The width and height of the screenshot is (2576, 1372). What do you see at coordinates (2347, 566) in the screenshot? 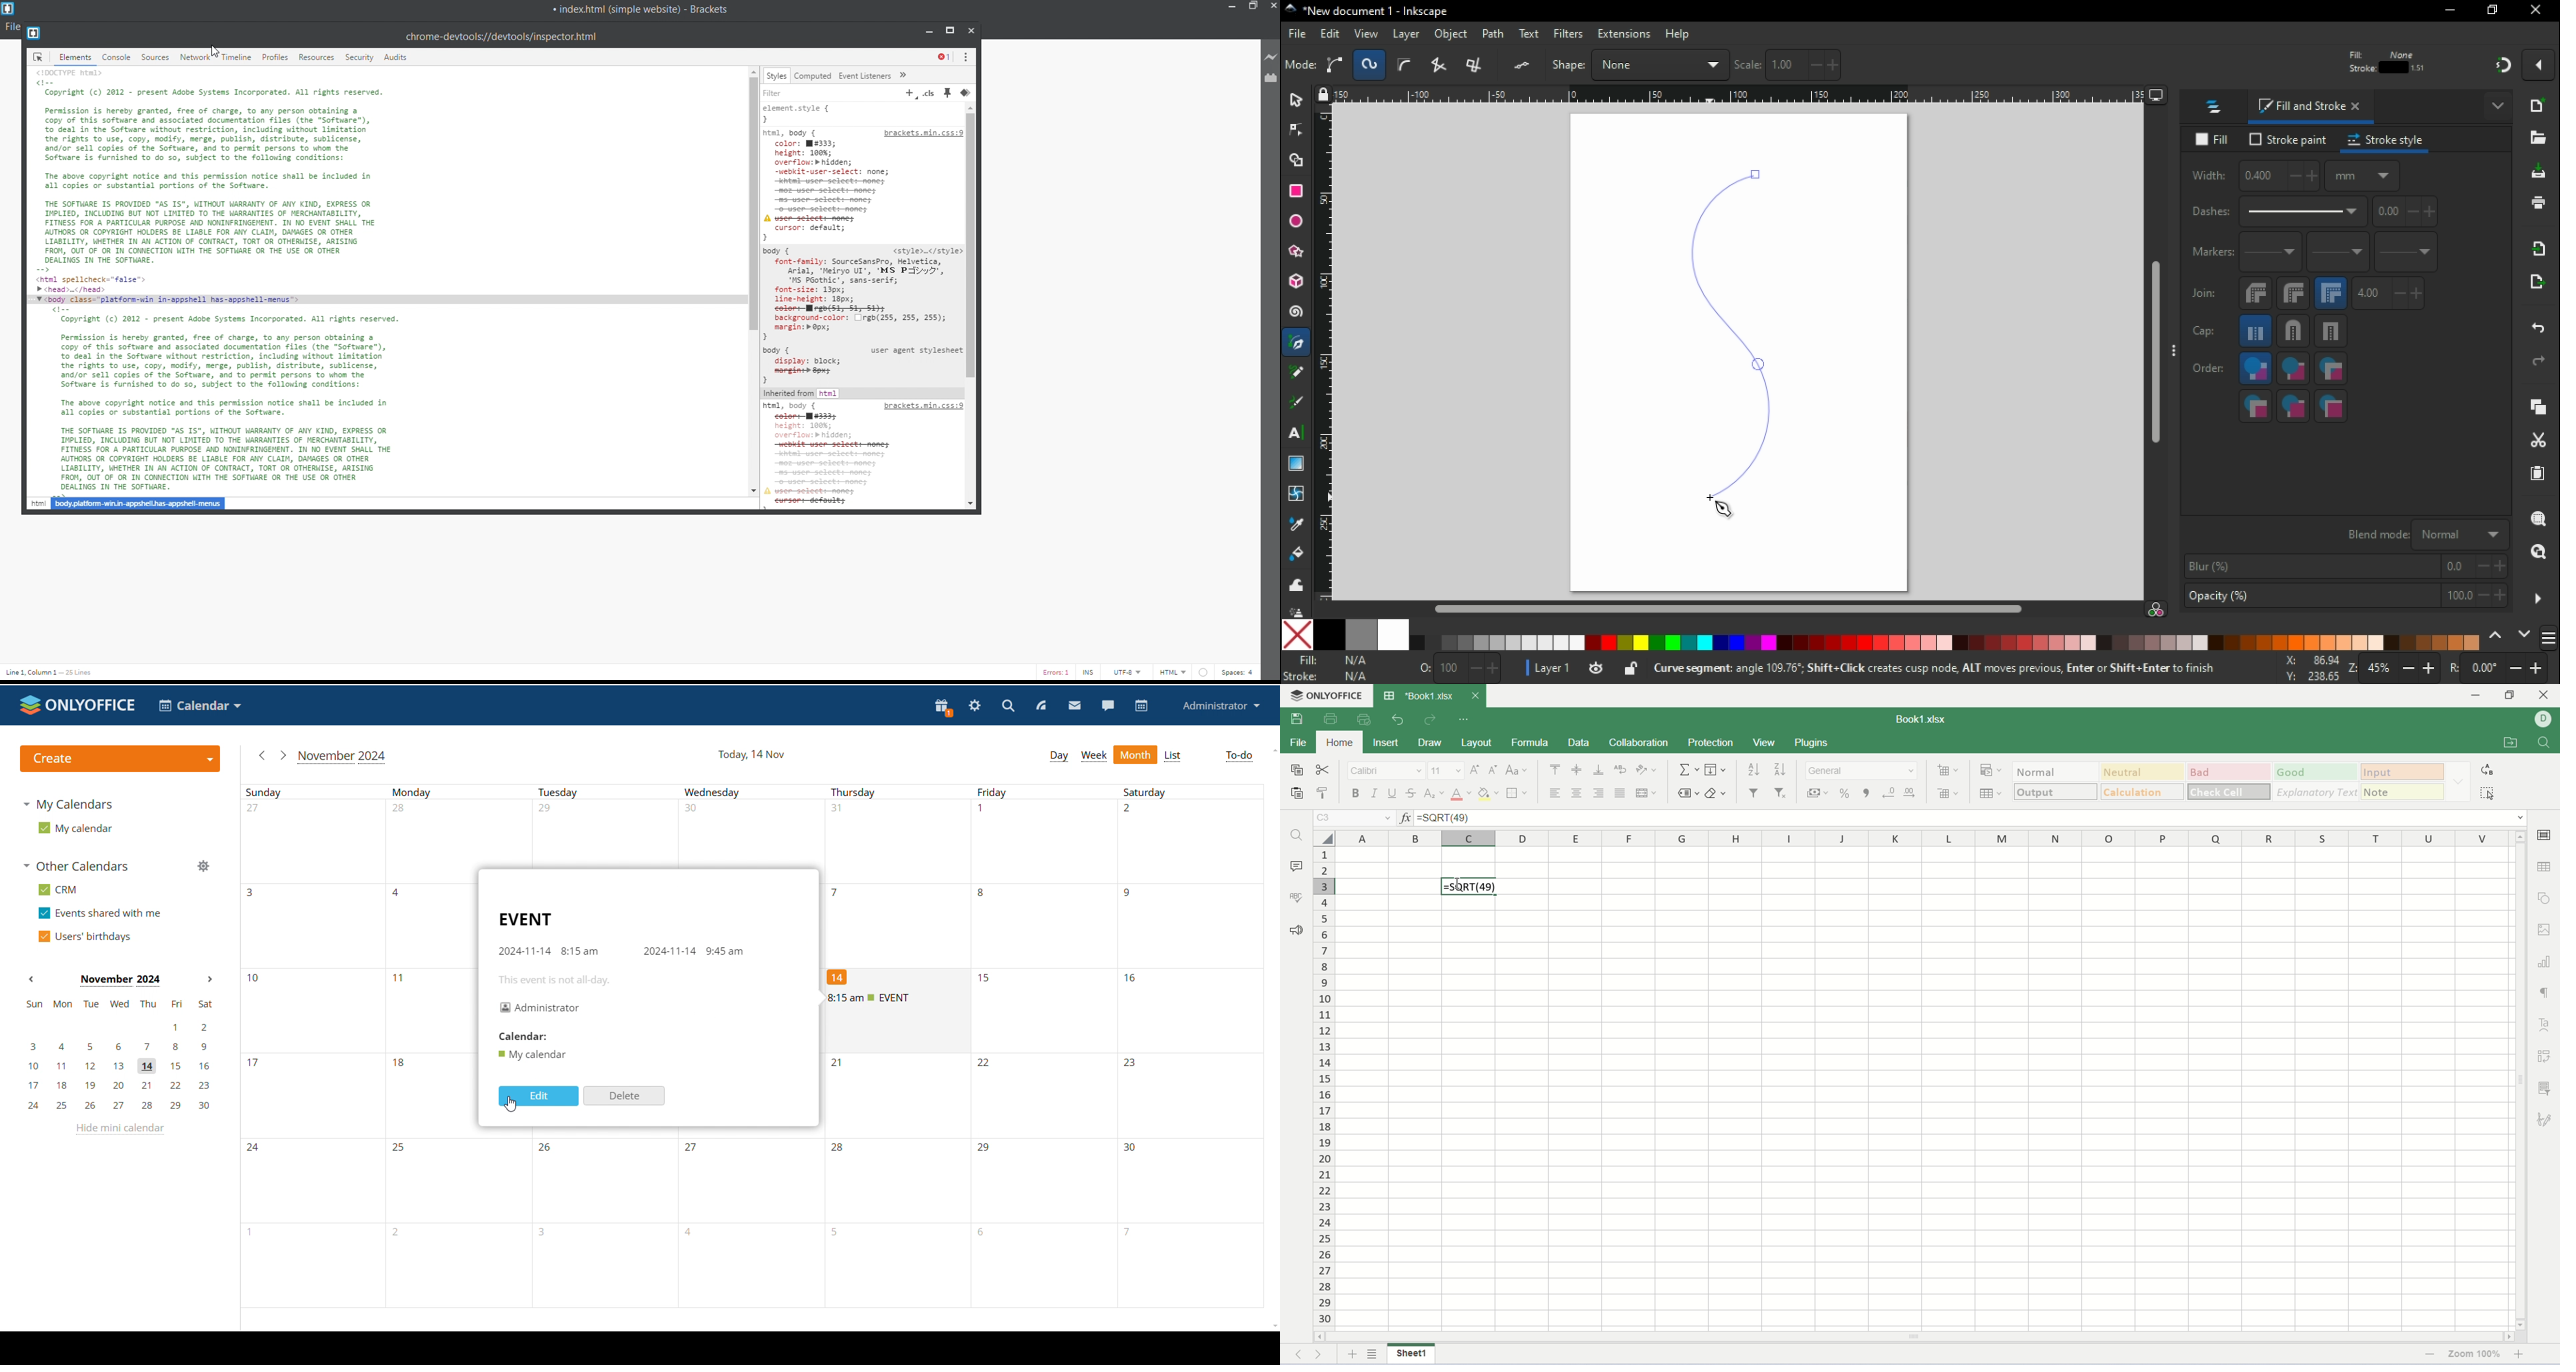
I see `blur` at bounding box center [2347, 566].